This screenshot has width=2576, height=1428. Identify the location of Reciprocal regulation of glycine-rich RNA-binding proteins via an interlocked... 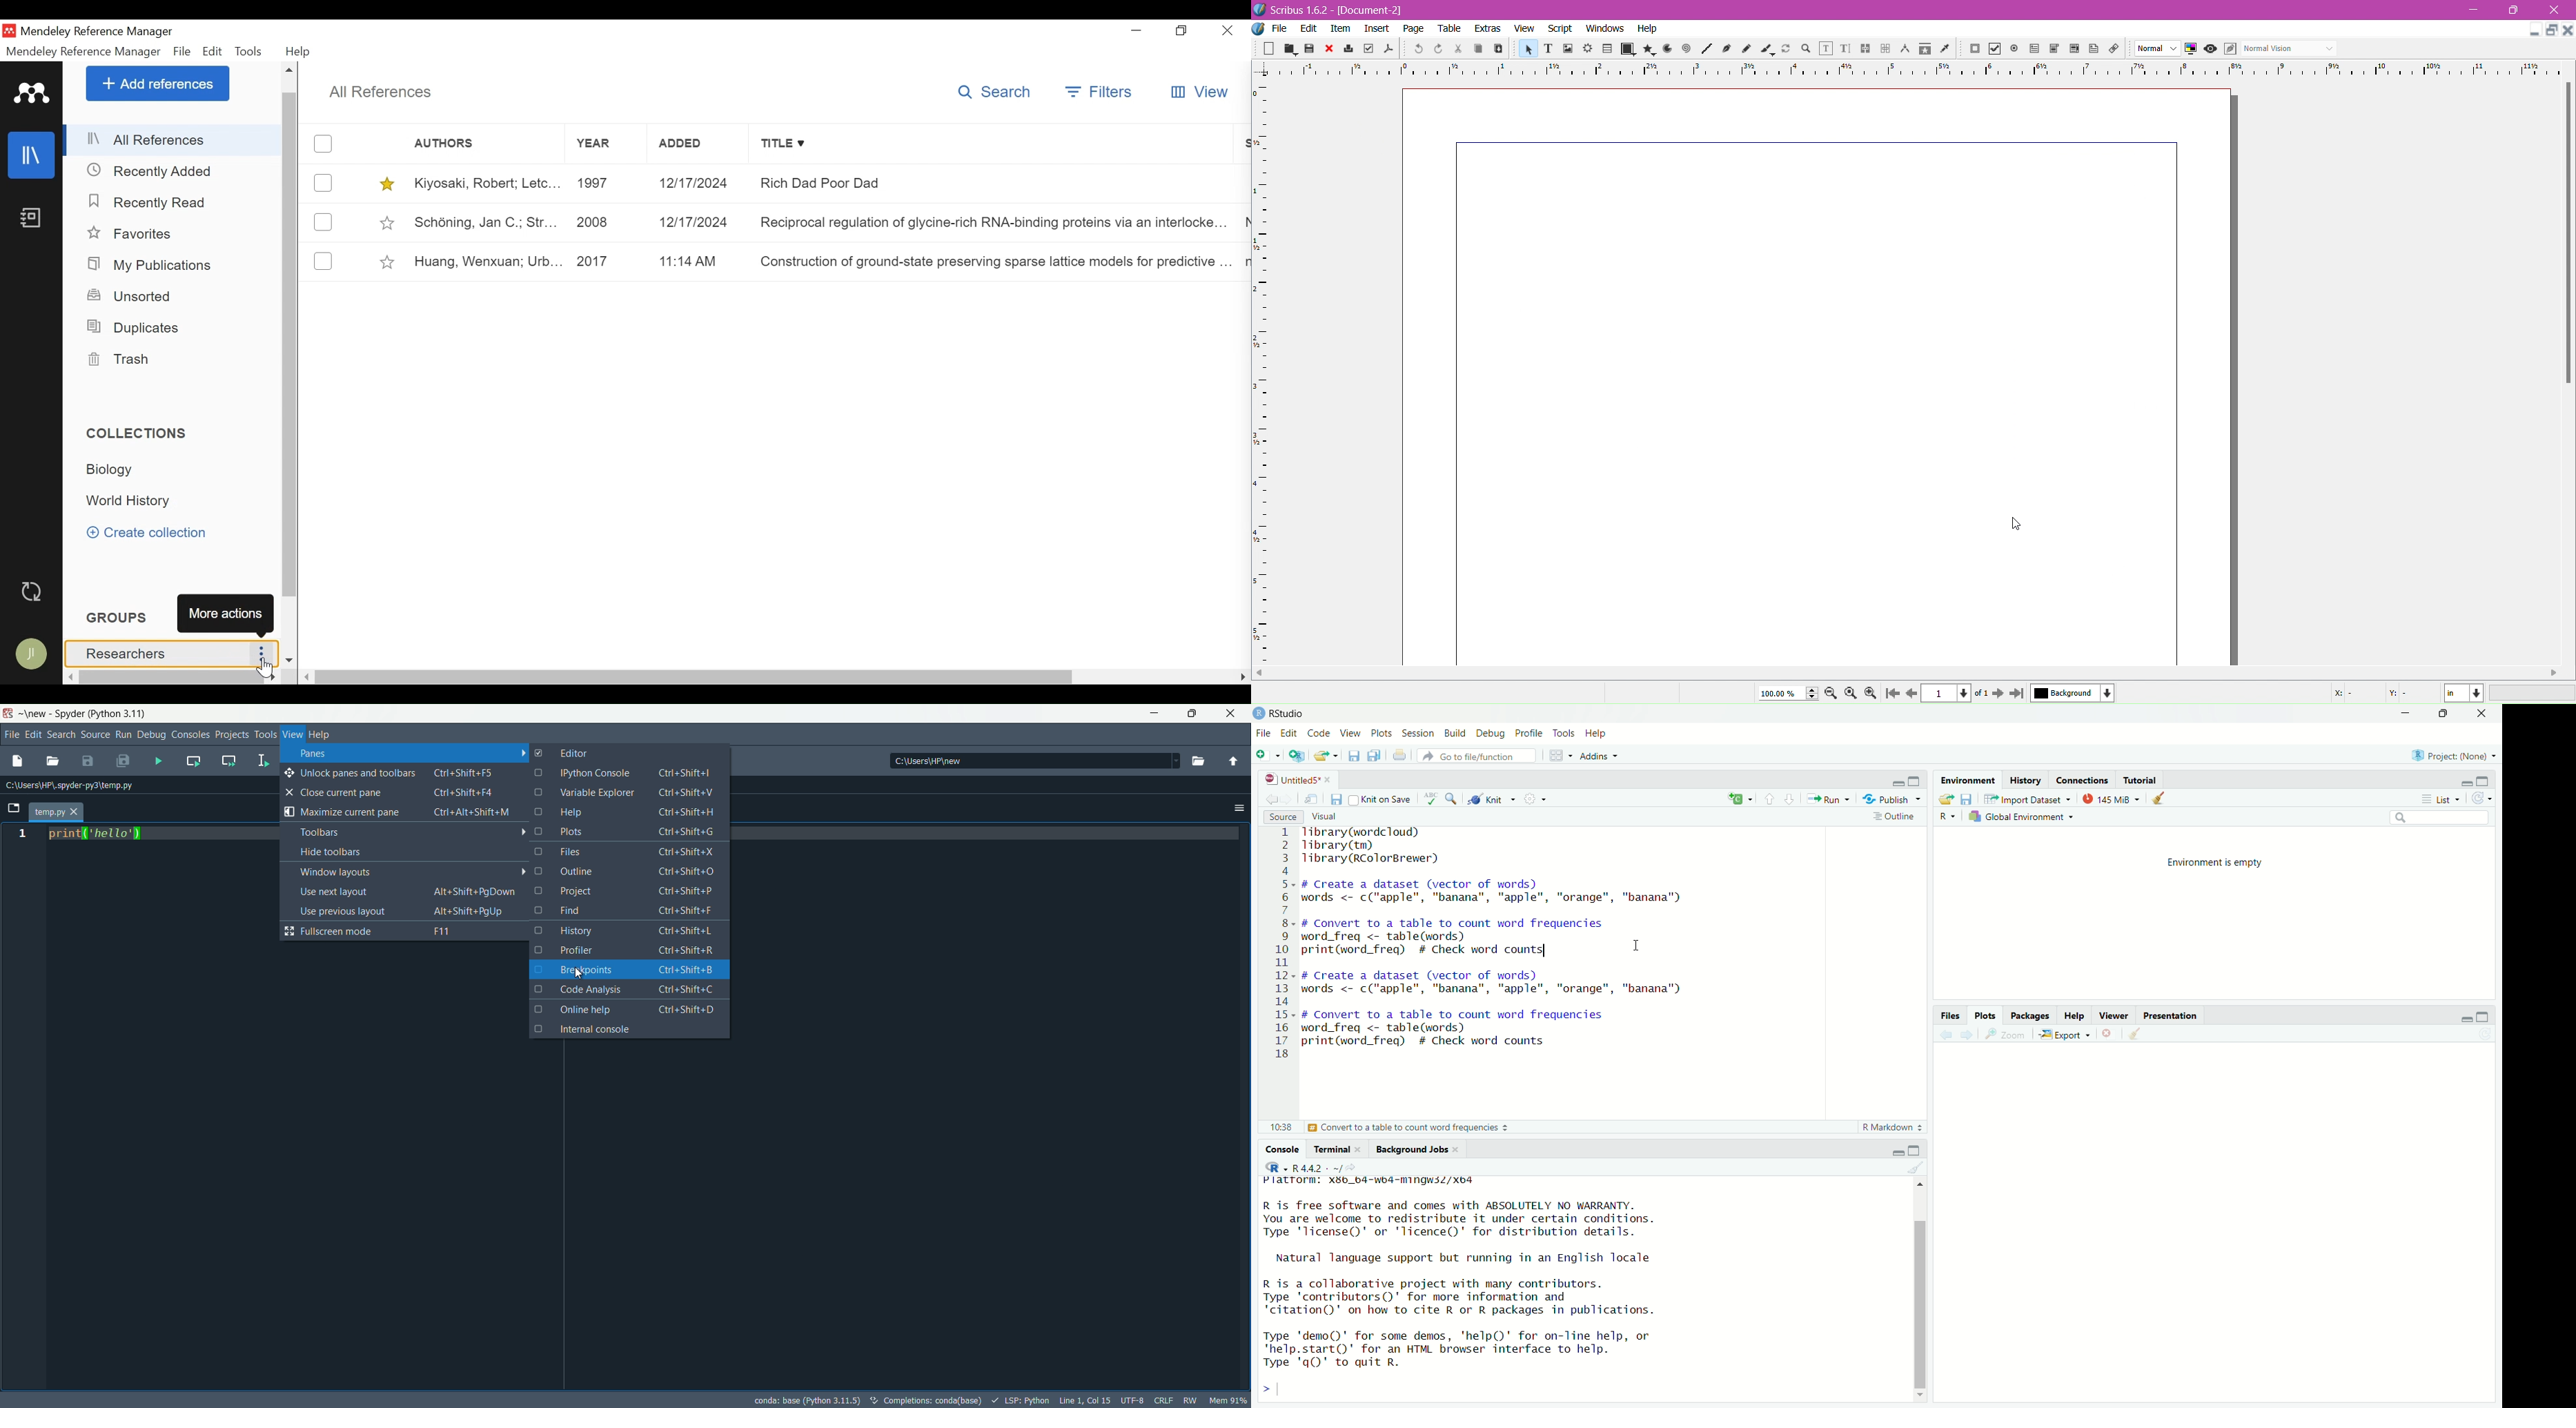
(996, 221).